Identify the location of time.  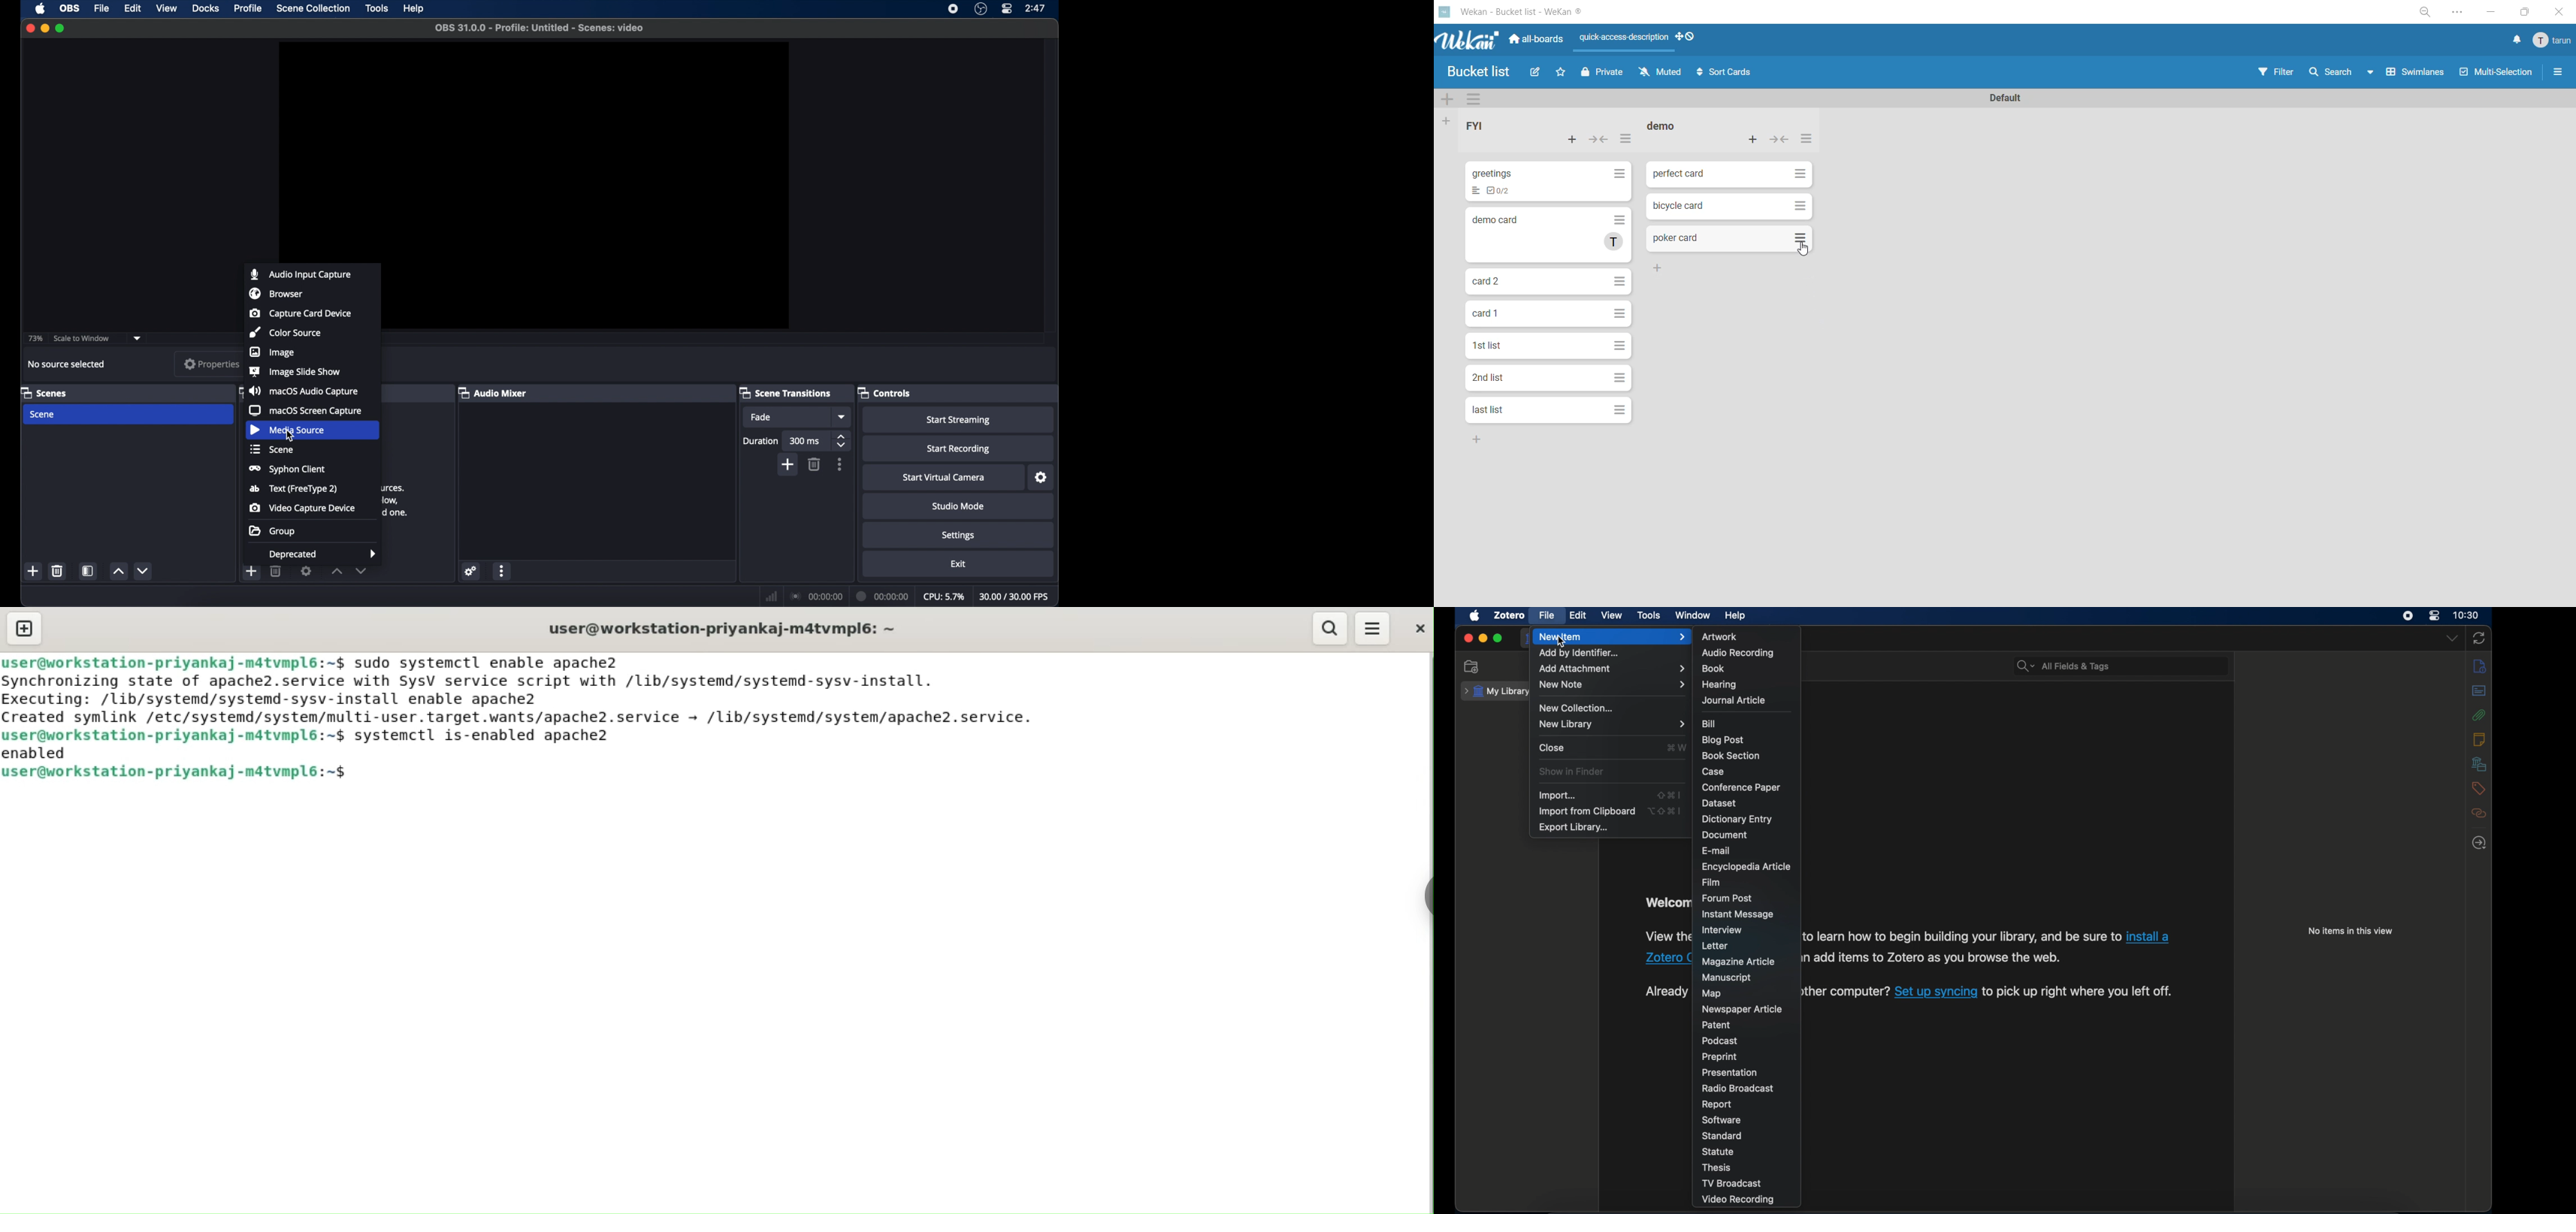
(1036, 8).